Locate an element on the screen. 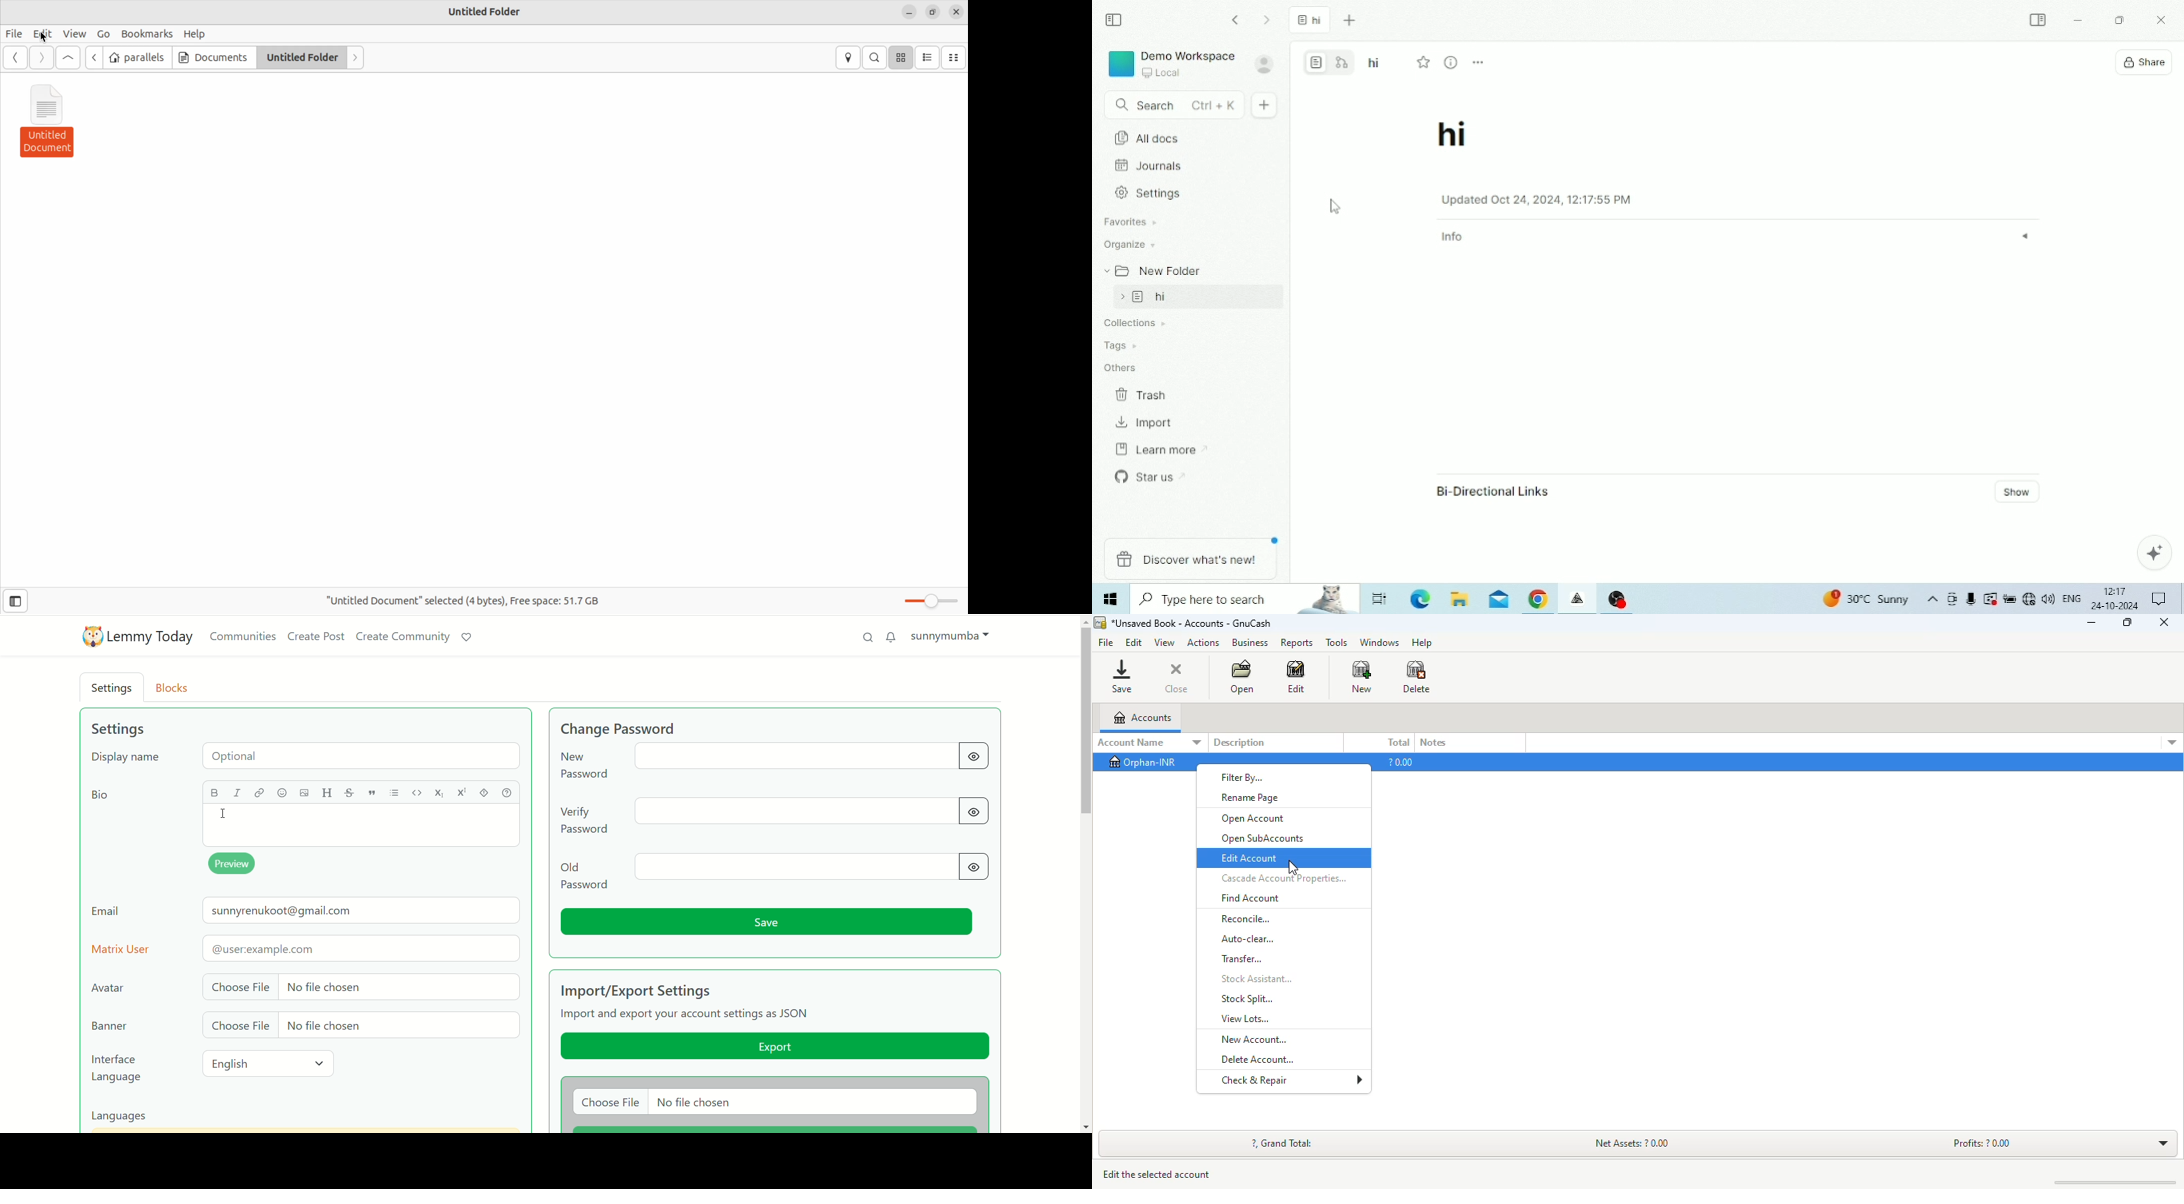 Image resolution: width=2184 pixels, height=1204 pixels. image is located at coordinates (301, 794).